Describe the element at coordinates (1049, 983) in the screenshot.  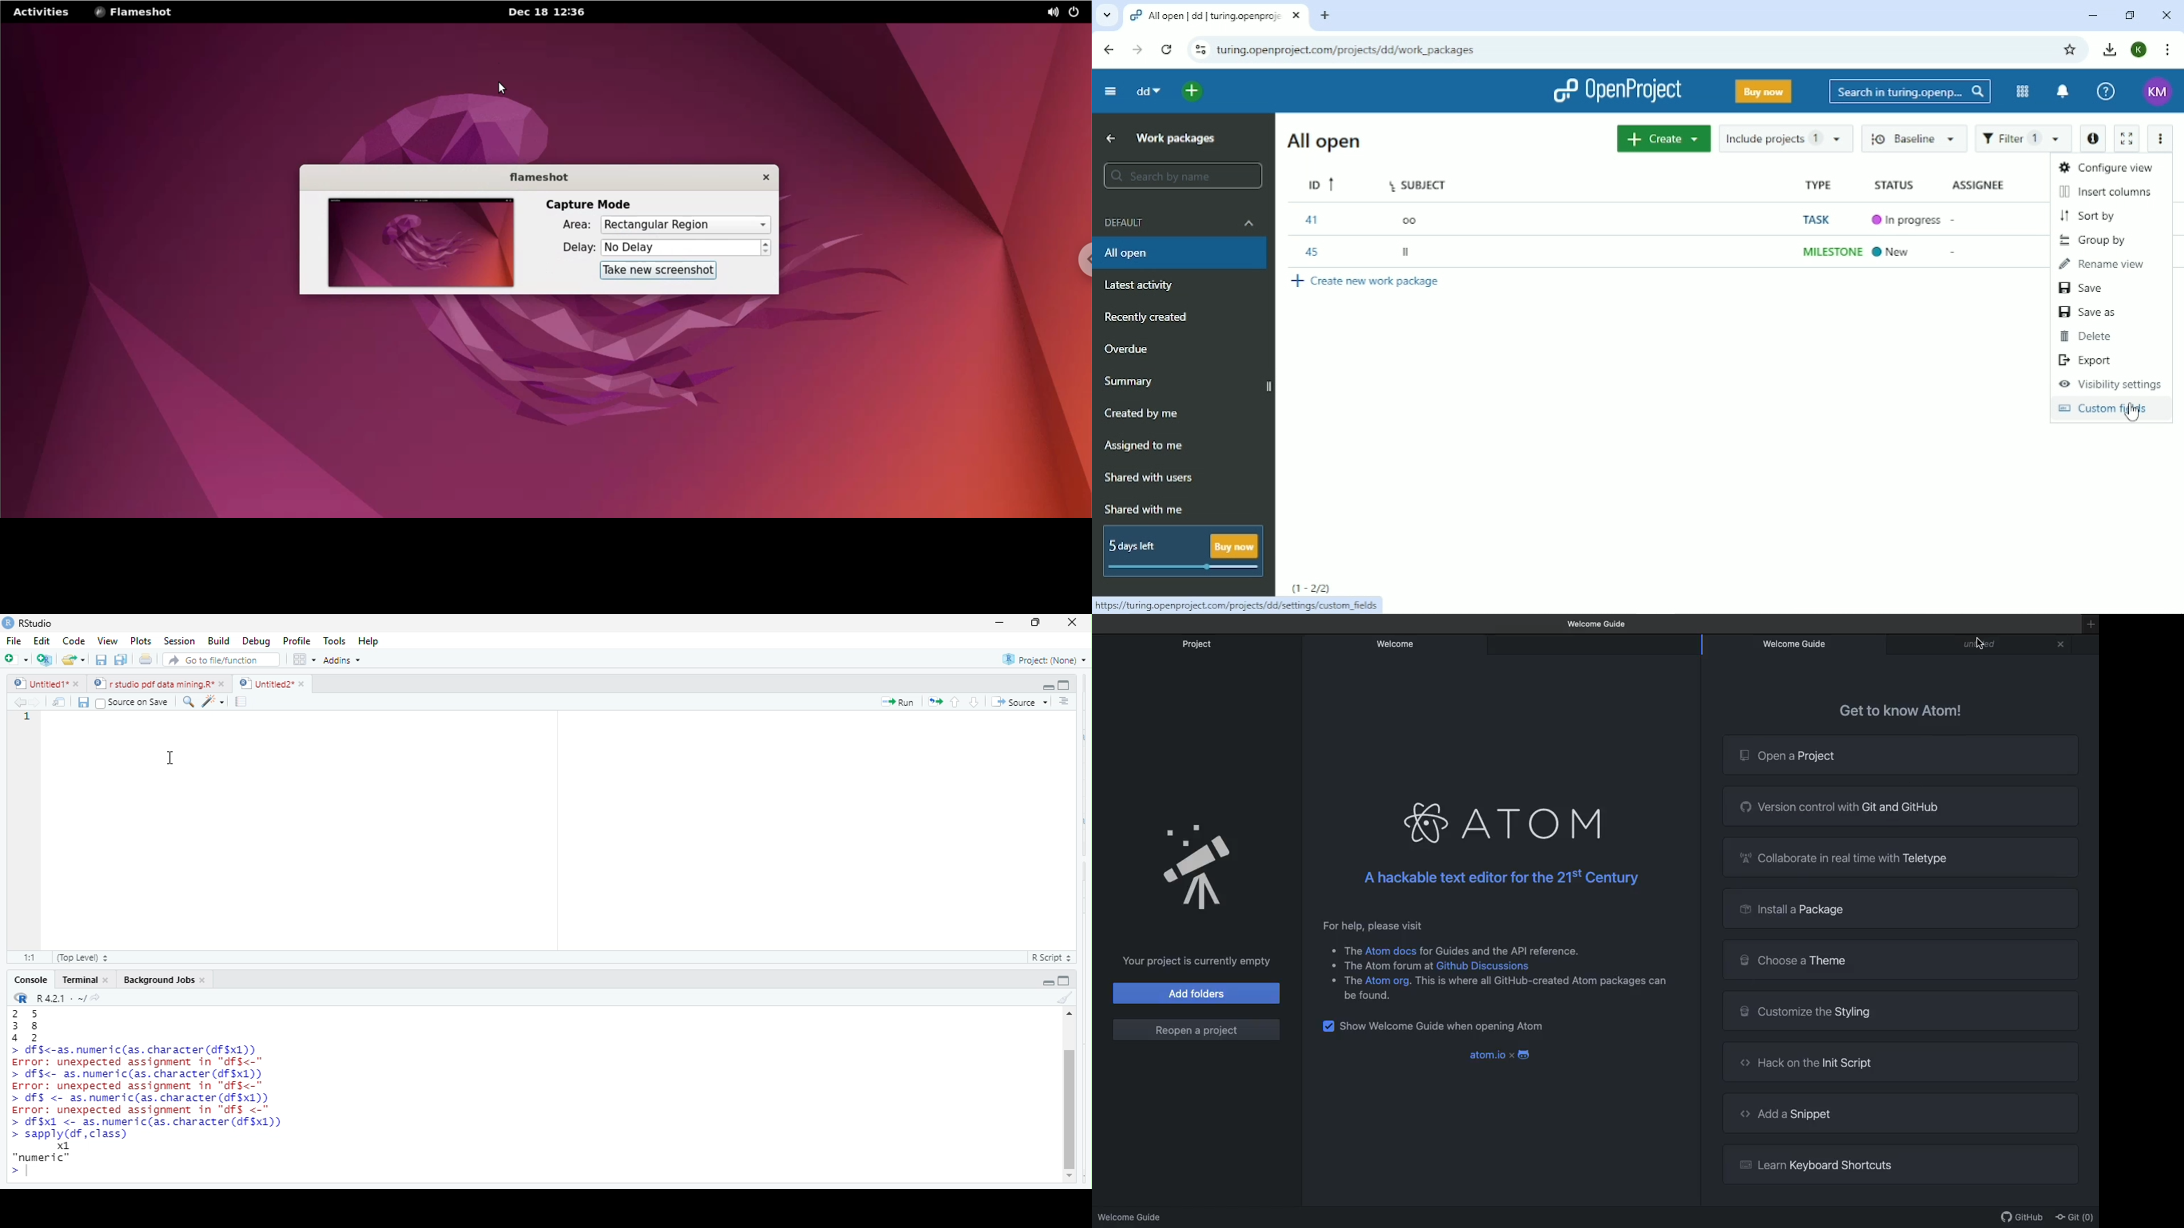
I see `hide r script` at that location.